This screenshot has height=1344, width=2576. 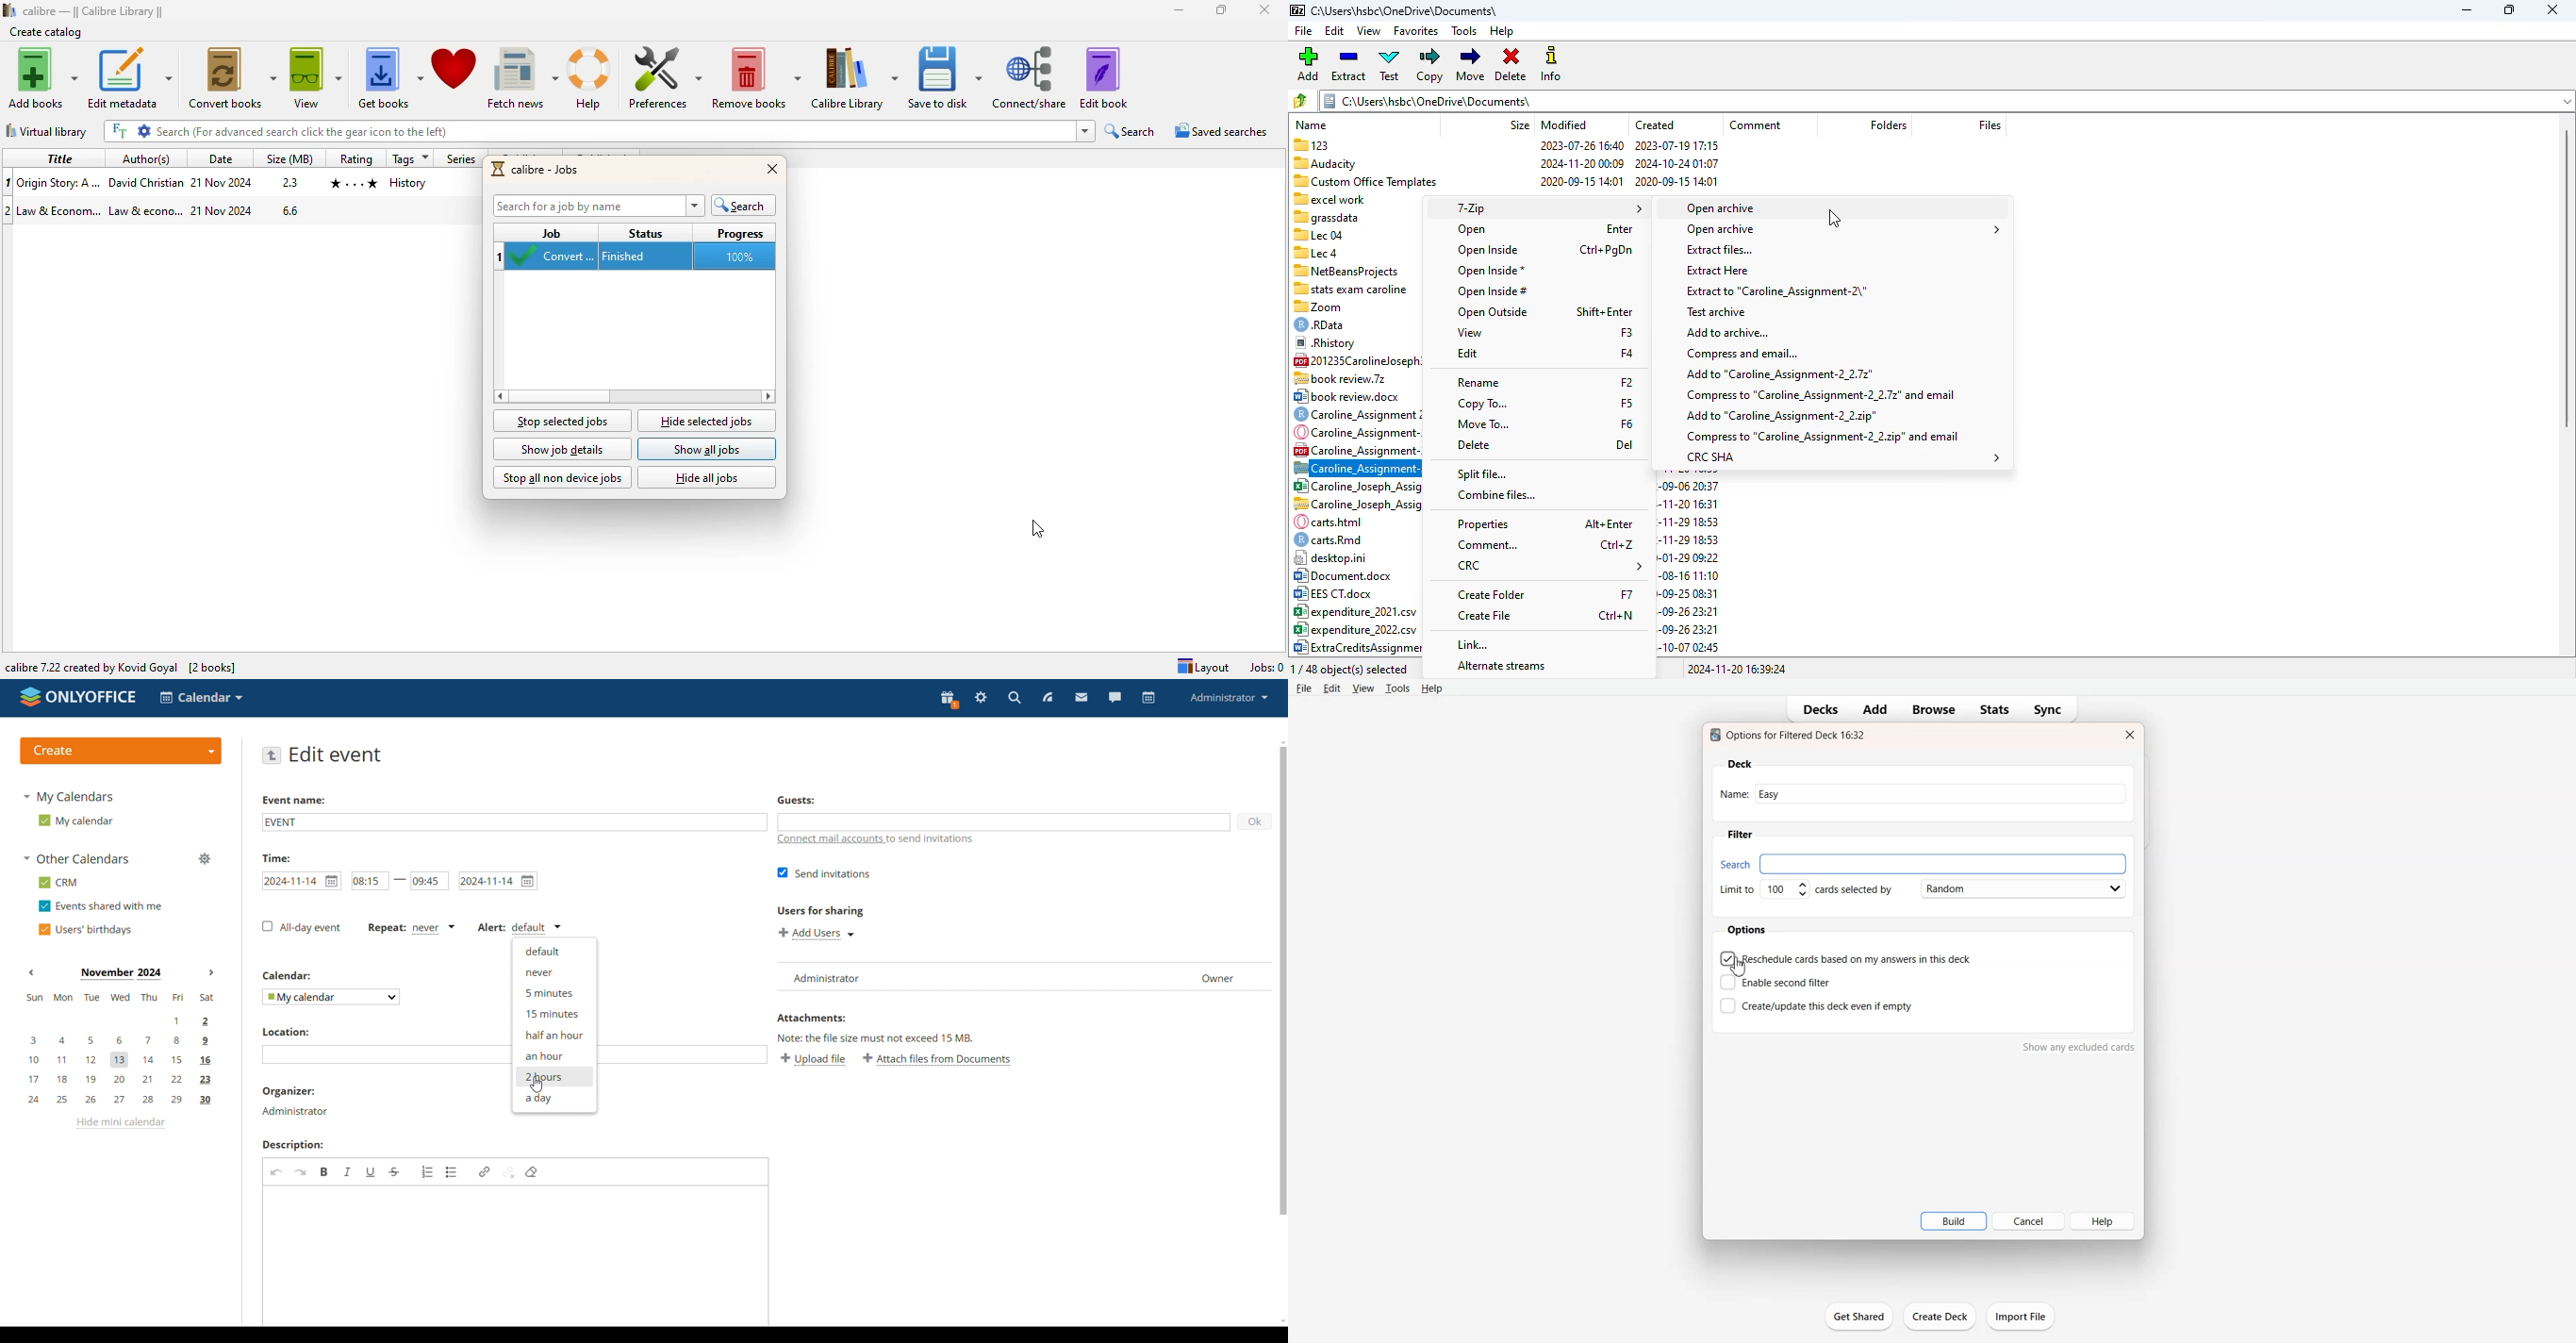 I want to click on CRC, so click(x=1551, y=566).